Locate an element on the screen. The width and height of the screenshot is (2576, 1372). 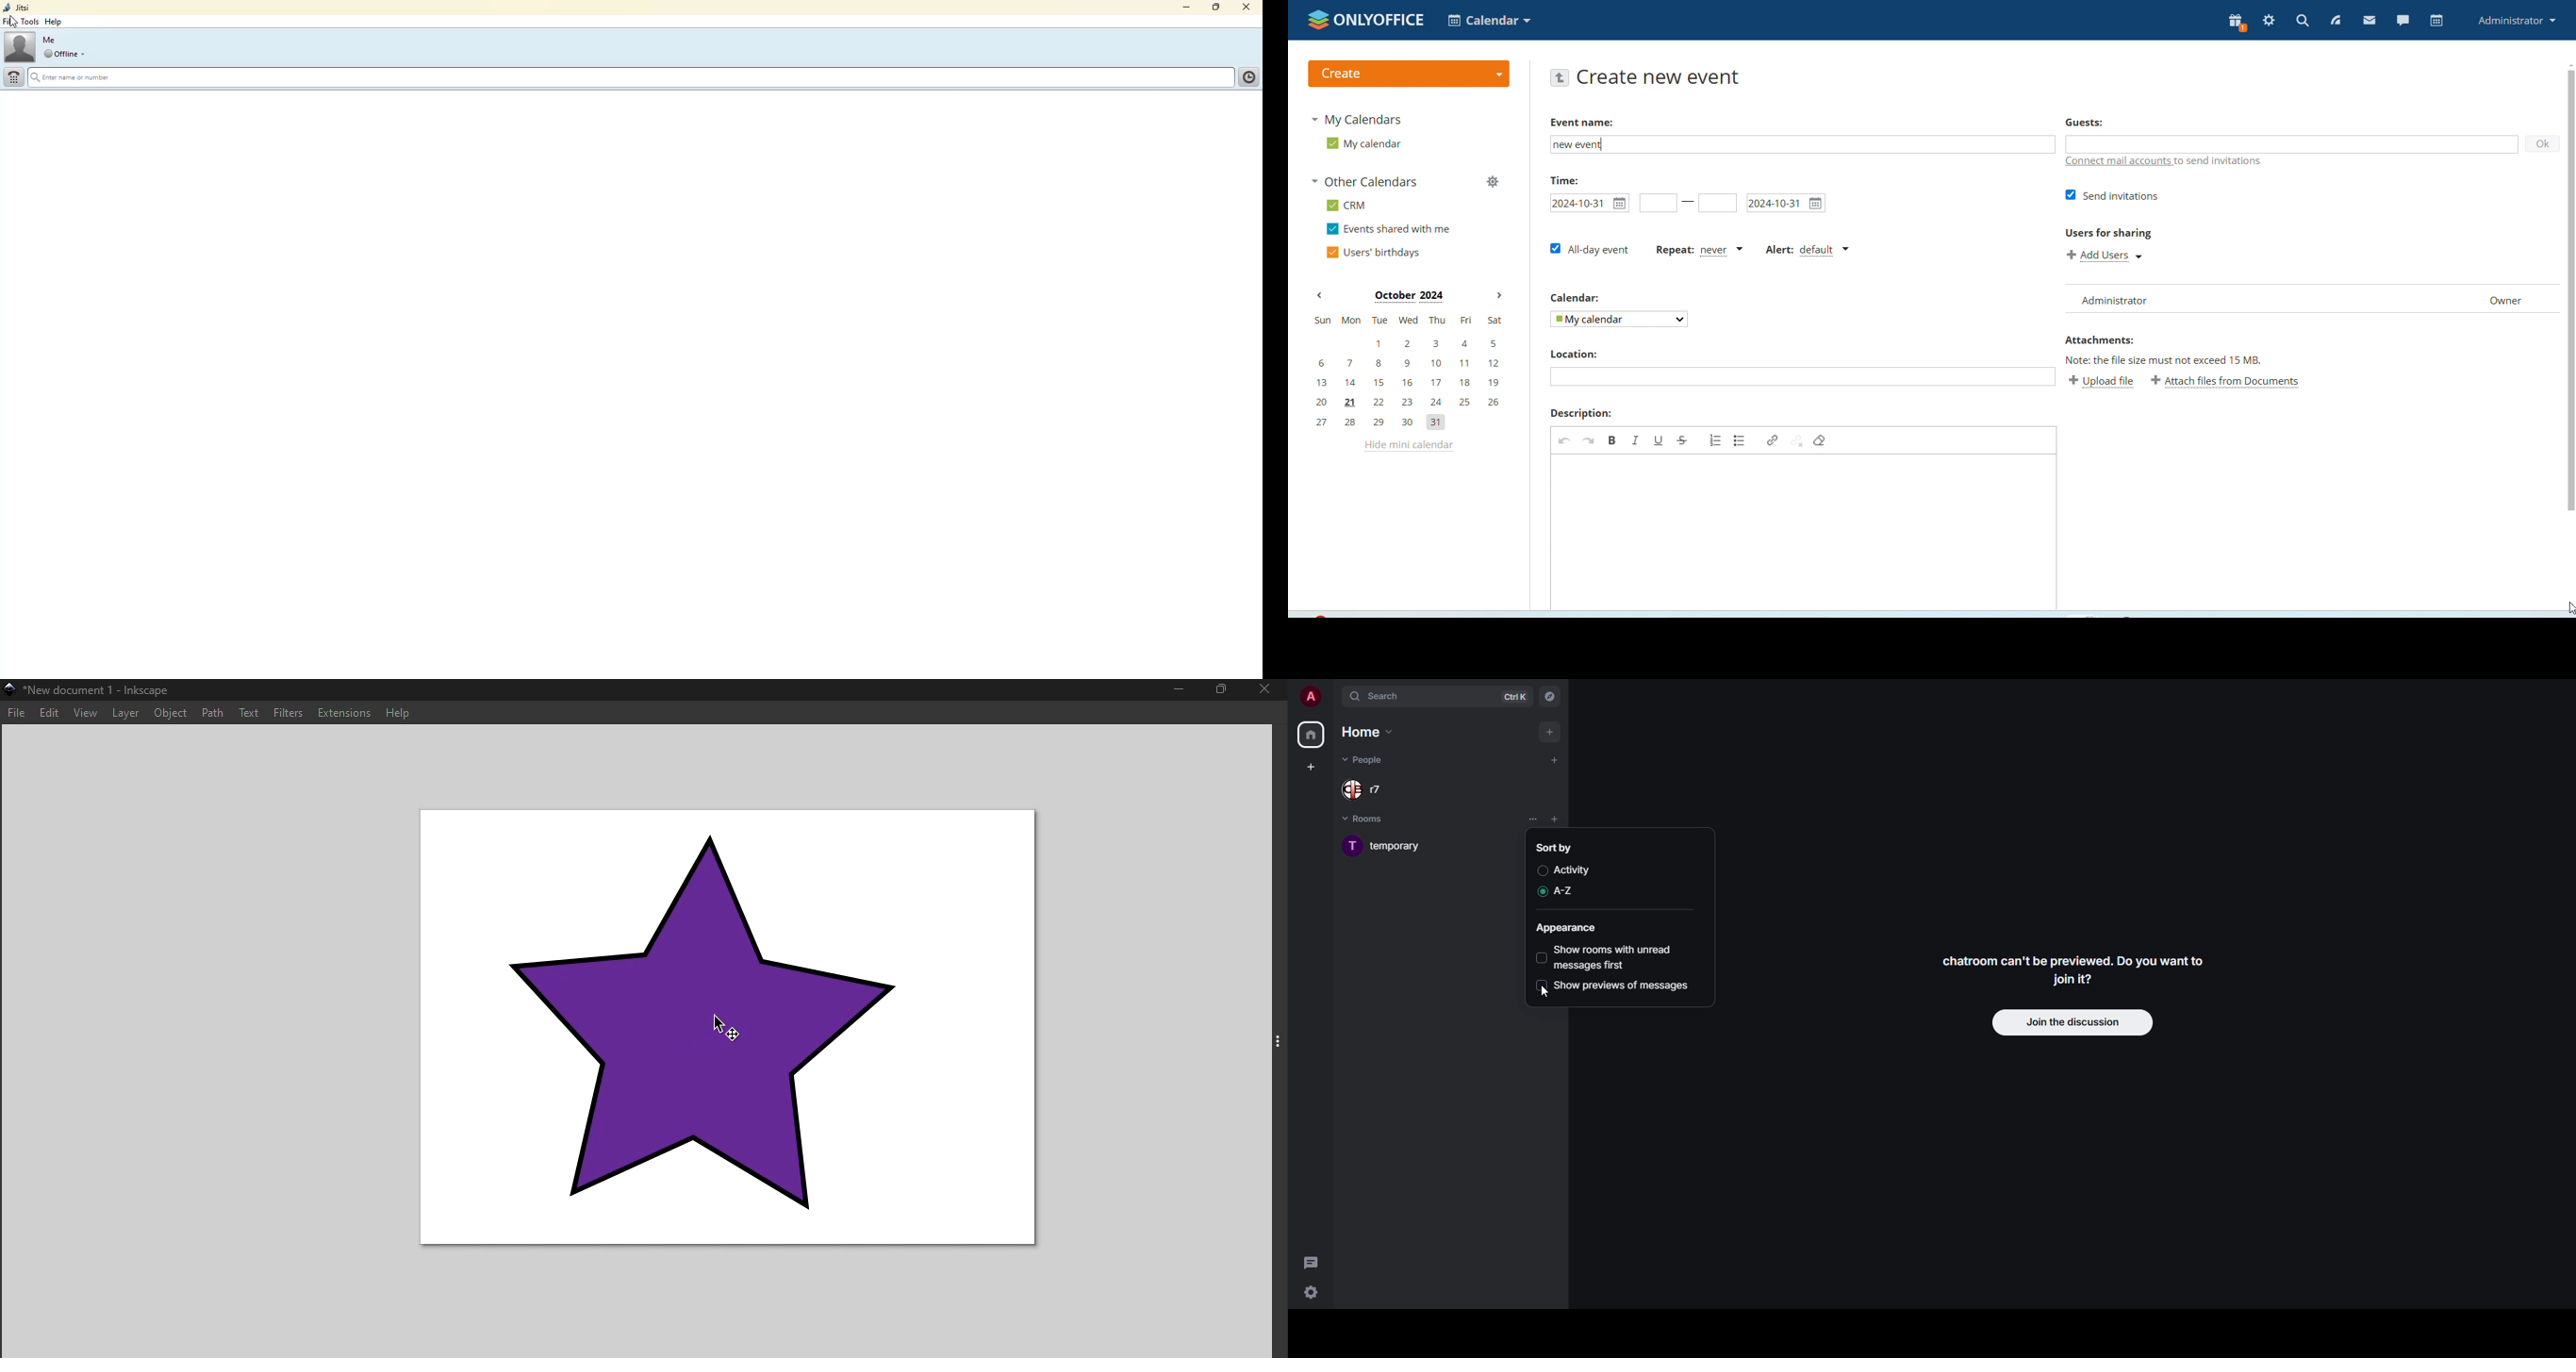
ctrl K is located at coordinates (1515, 696).